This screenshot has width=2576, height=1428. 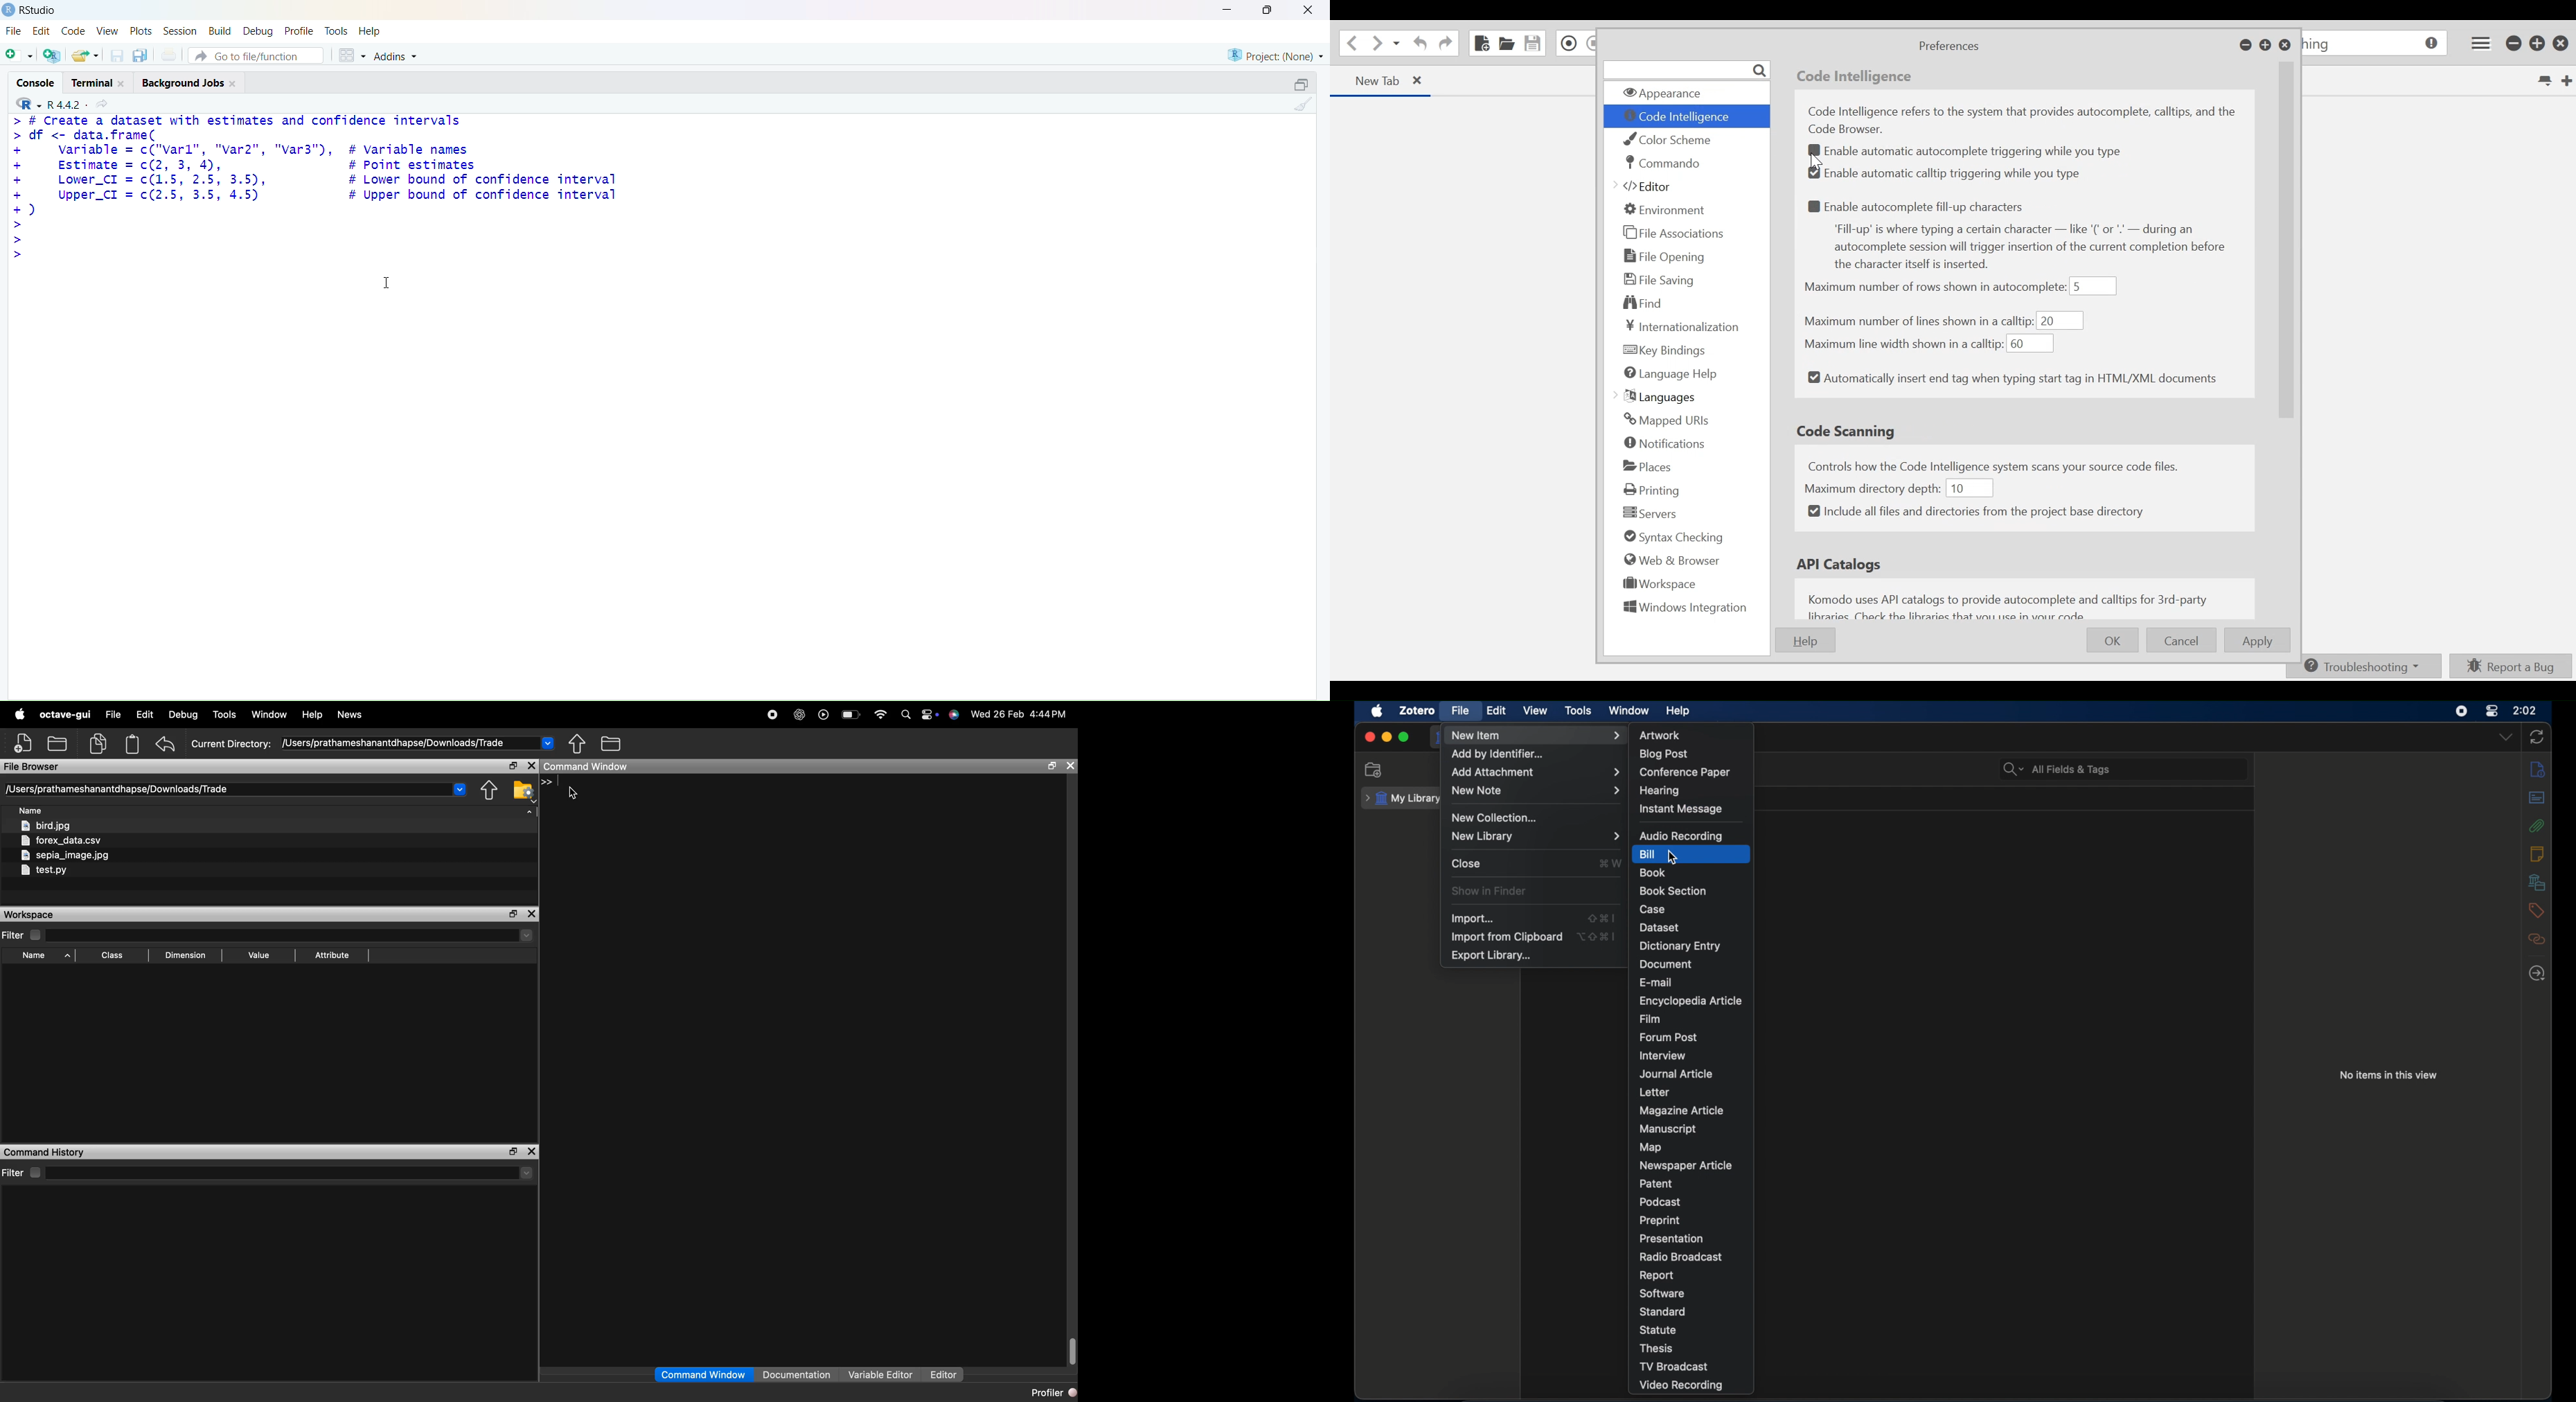 I want to click on letter, so click(x=1654, y=1092).